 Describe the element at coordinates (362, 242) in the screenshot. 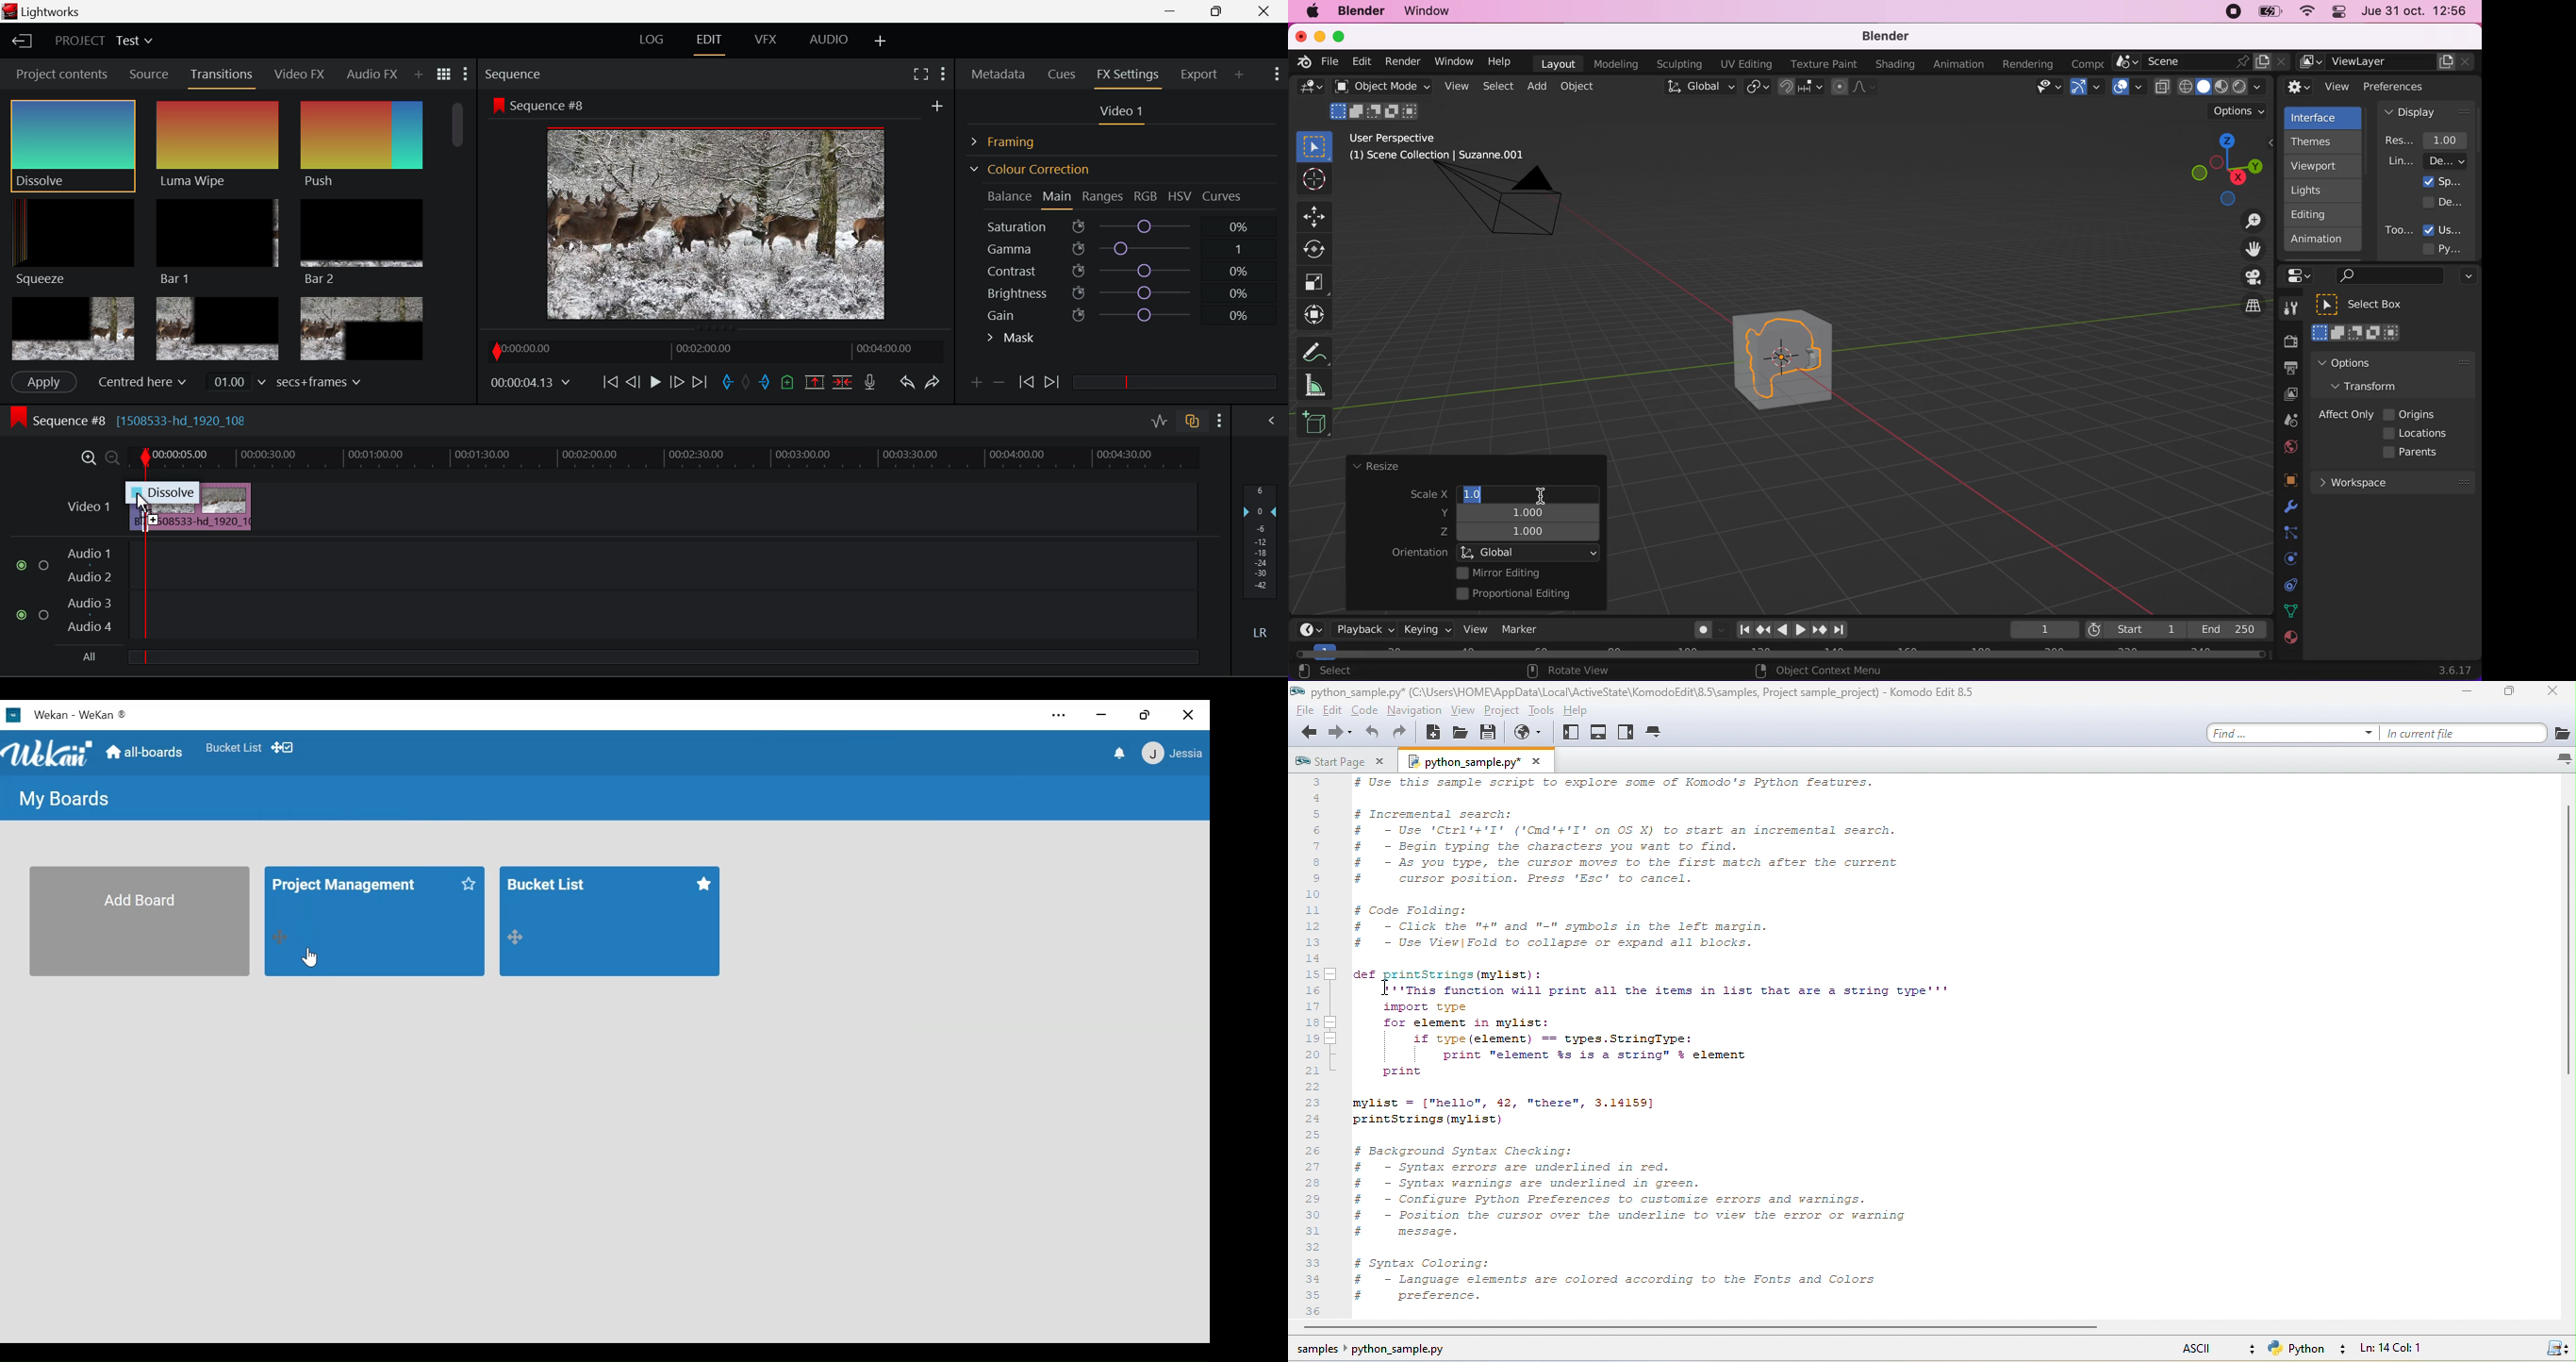

I see `Bar 2` at that location.